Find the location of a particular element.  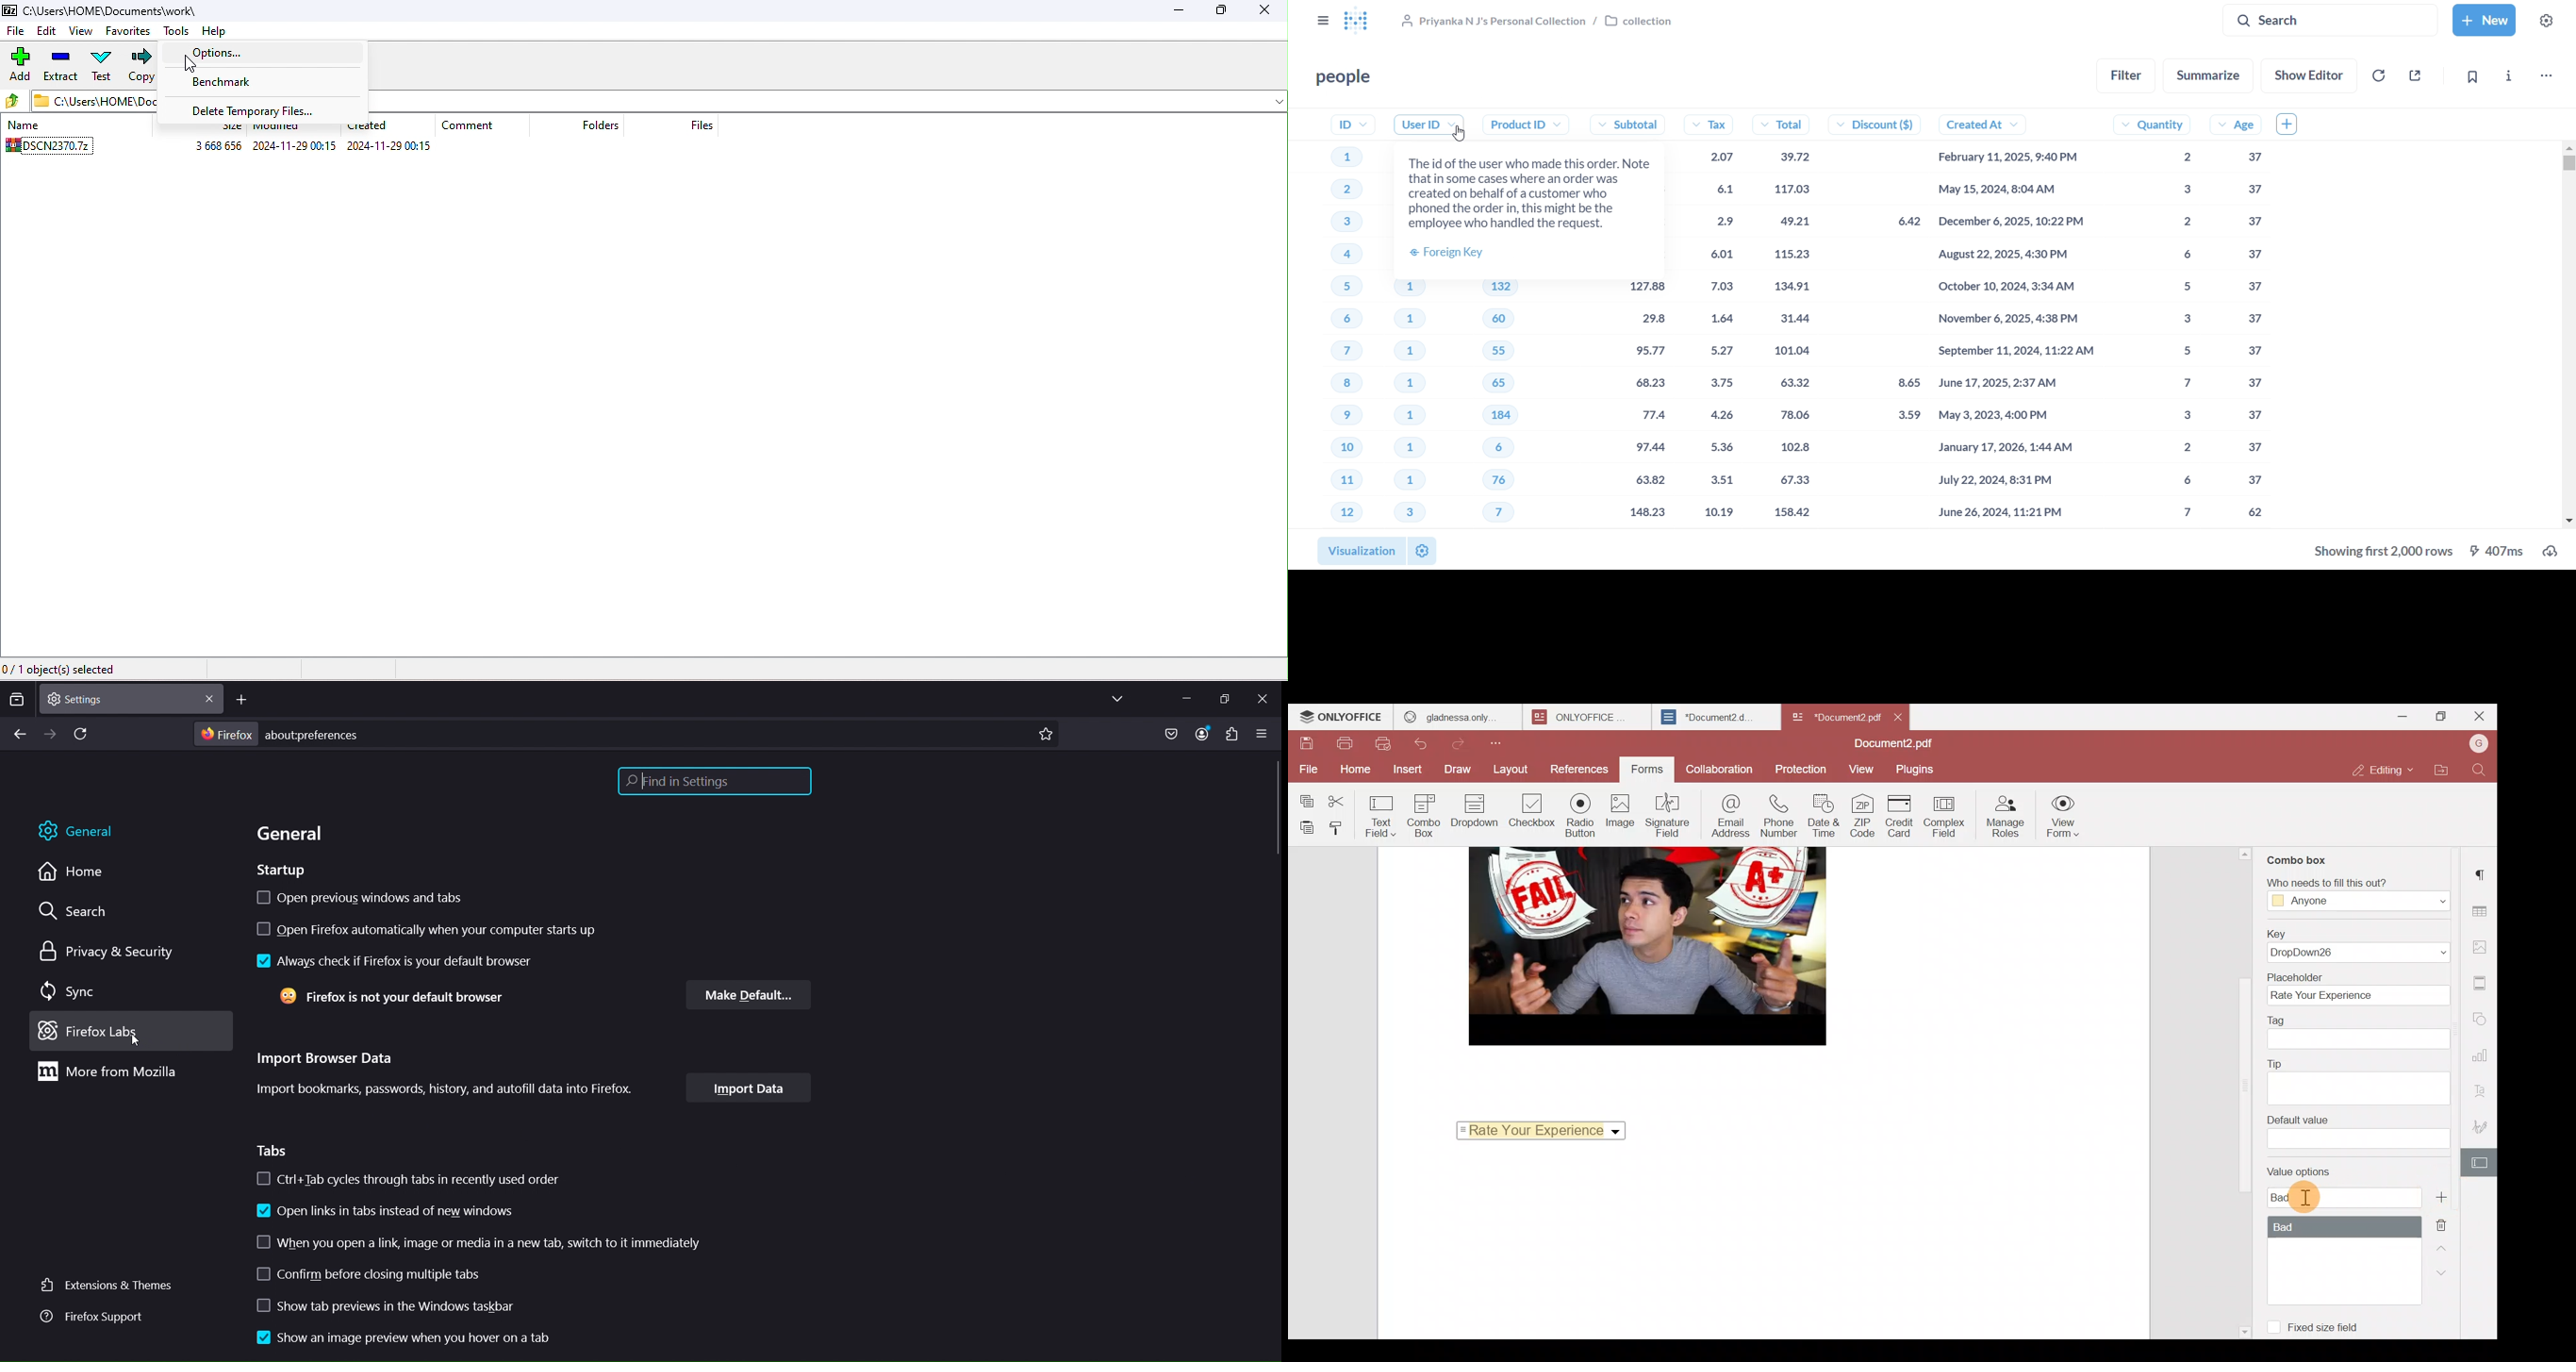

References is located at coordinates (1577, 767).